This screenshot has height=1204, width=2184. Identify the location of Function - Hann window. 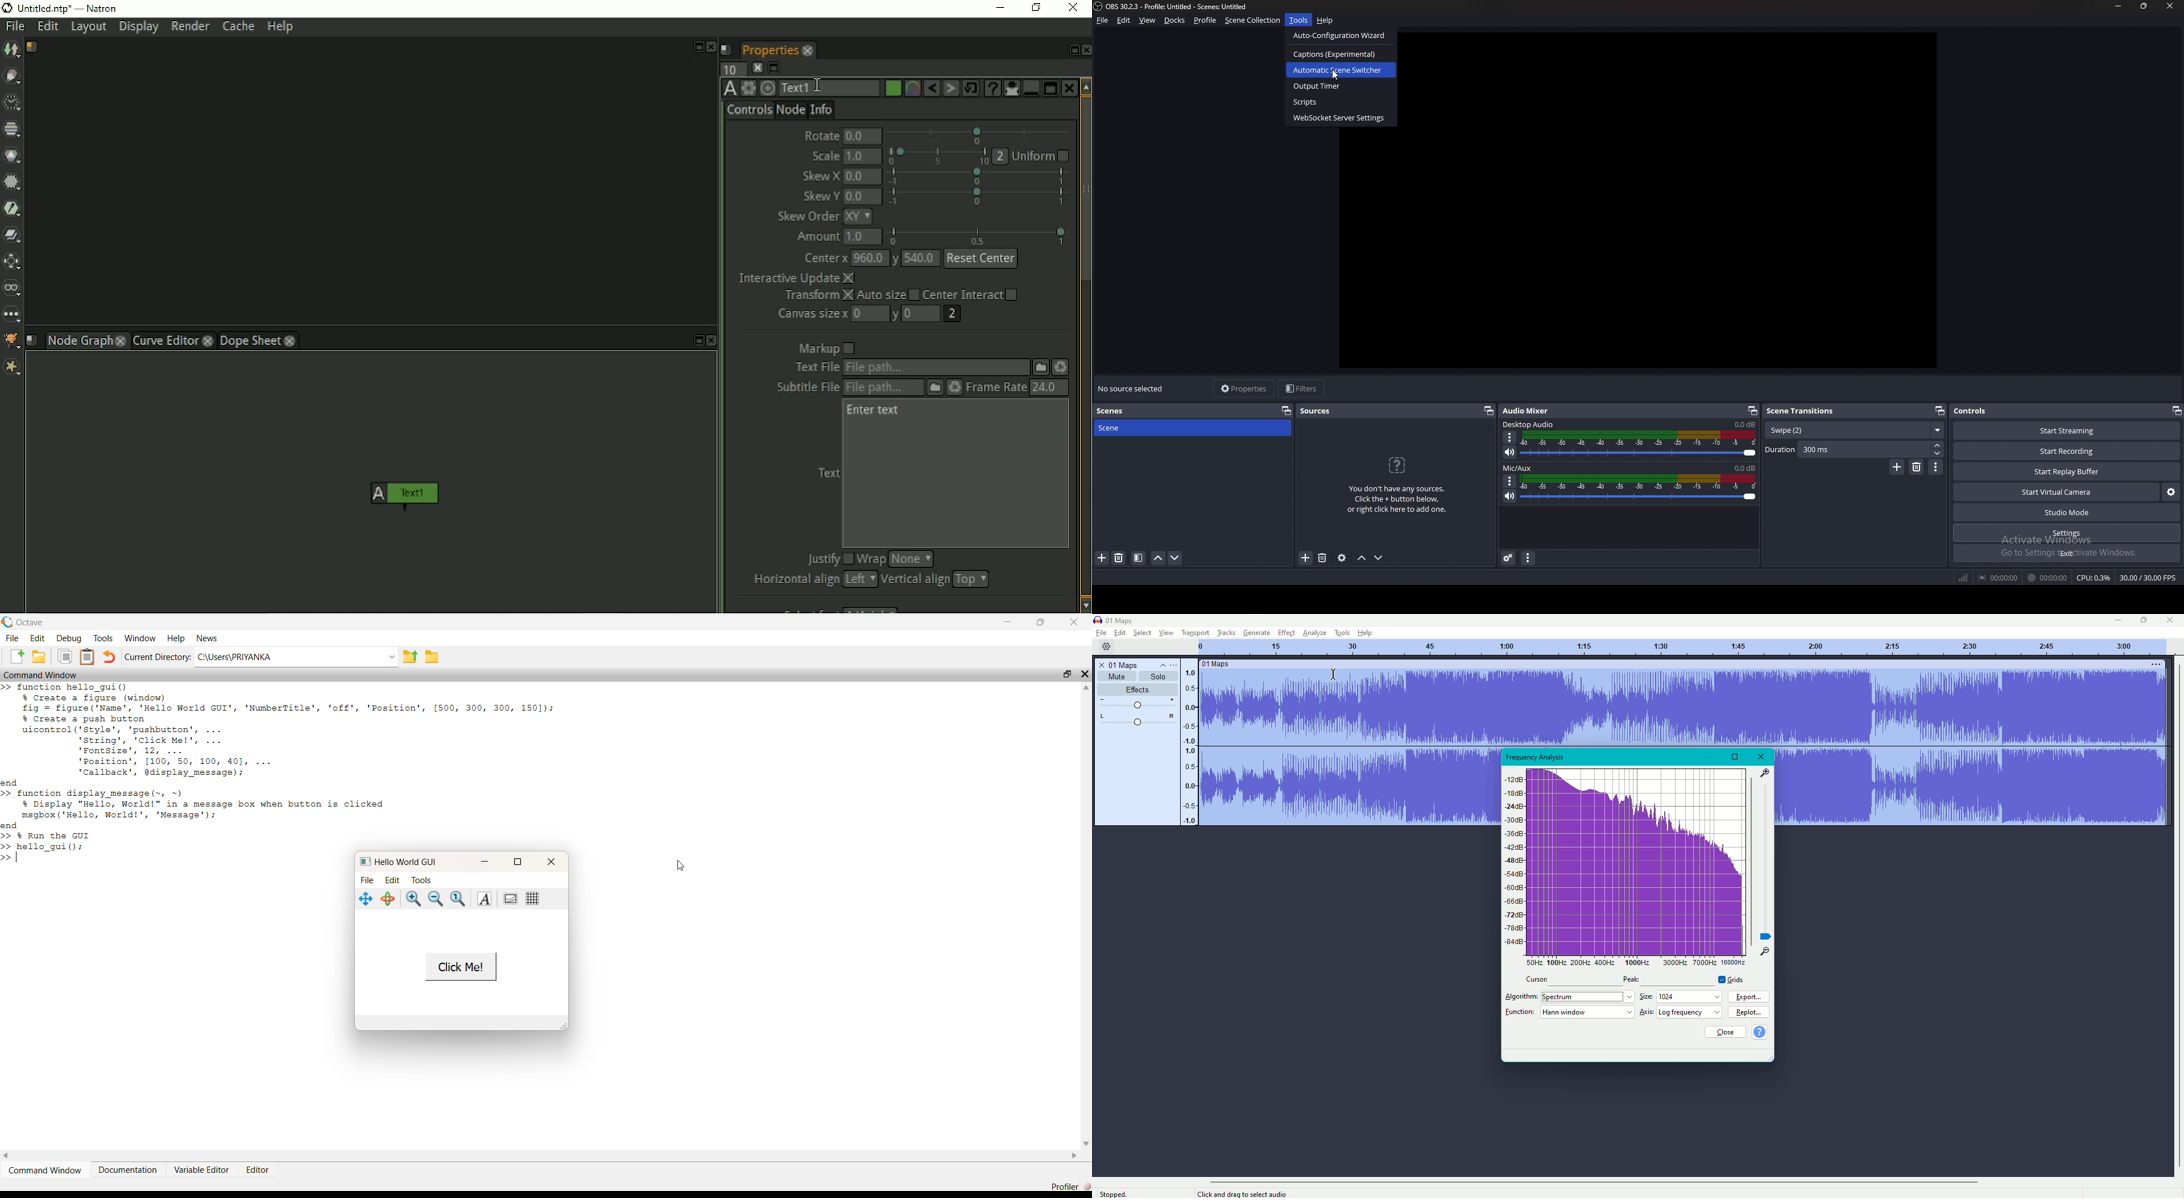
(1570, 1012).